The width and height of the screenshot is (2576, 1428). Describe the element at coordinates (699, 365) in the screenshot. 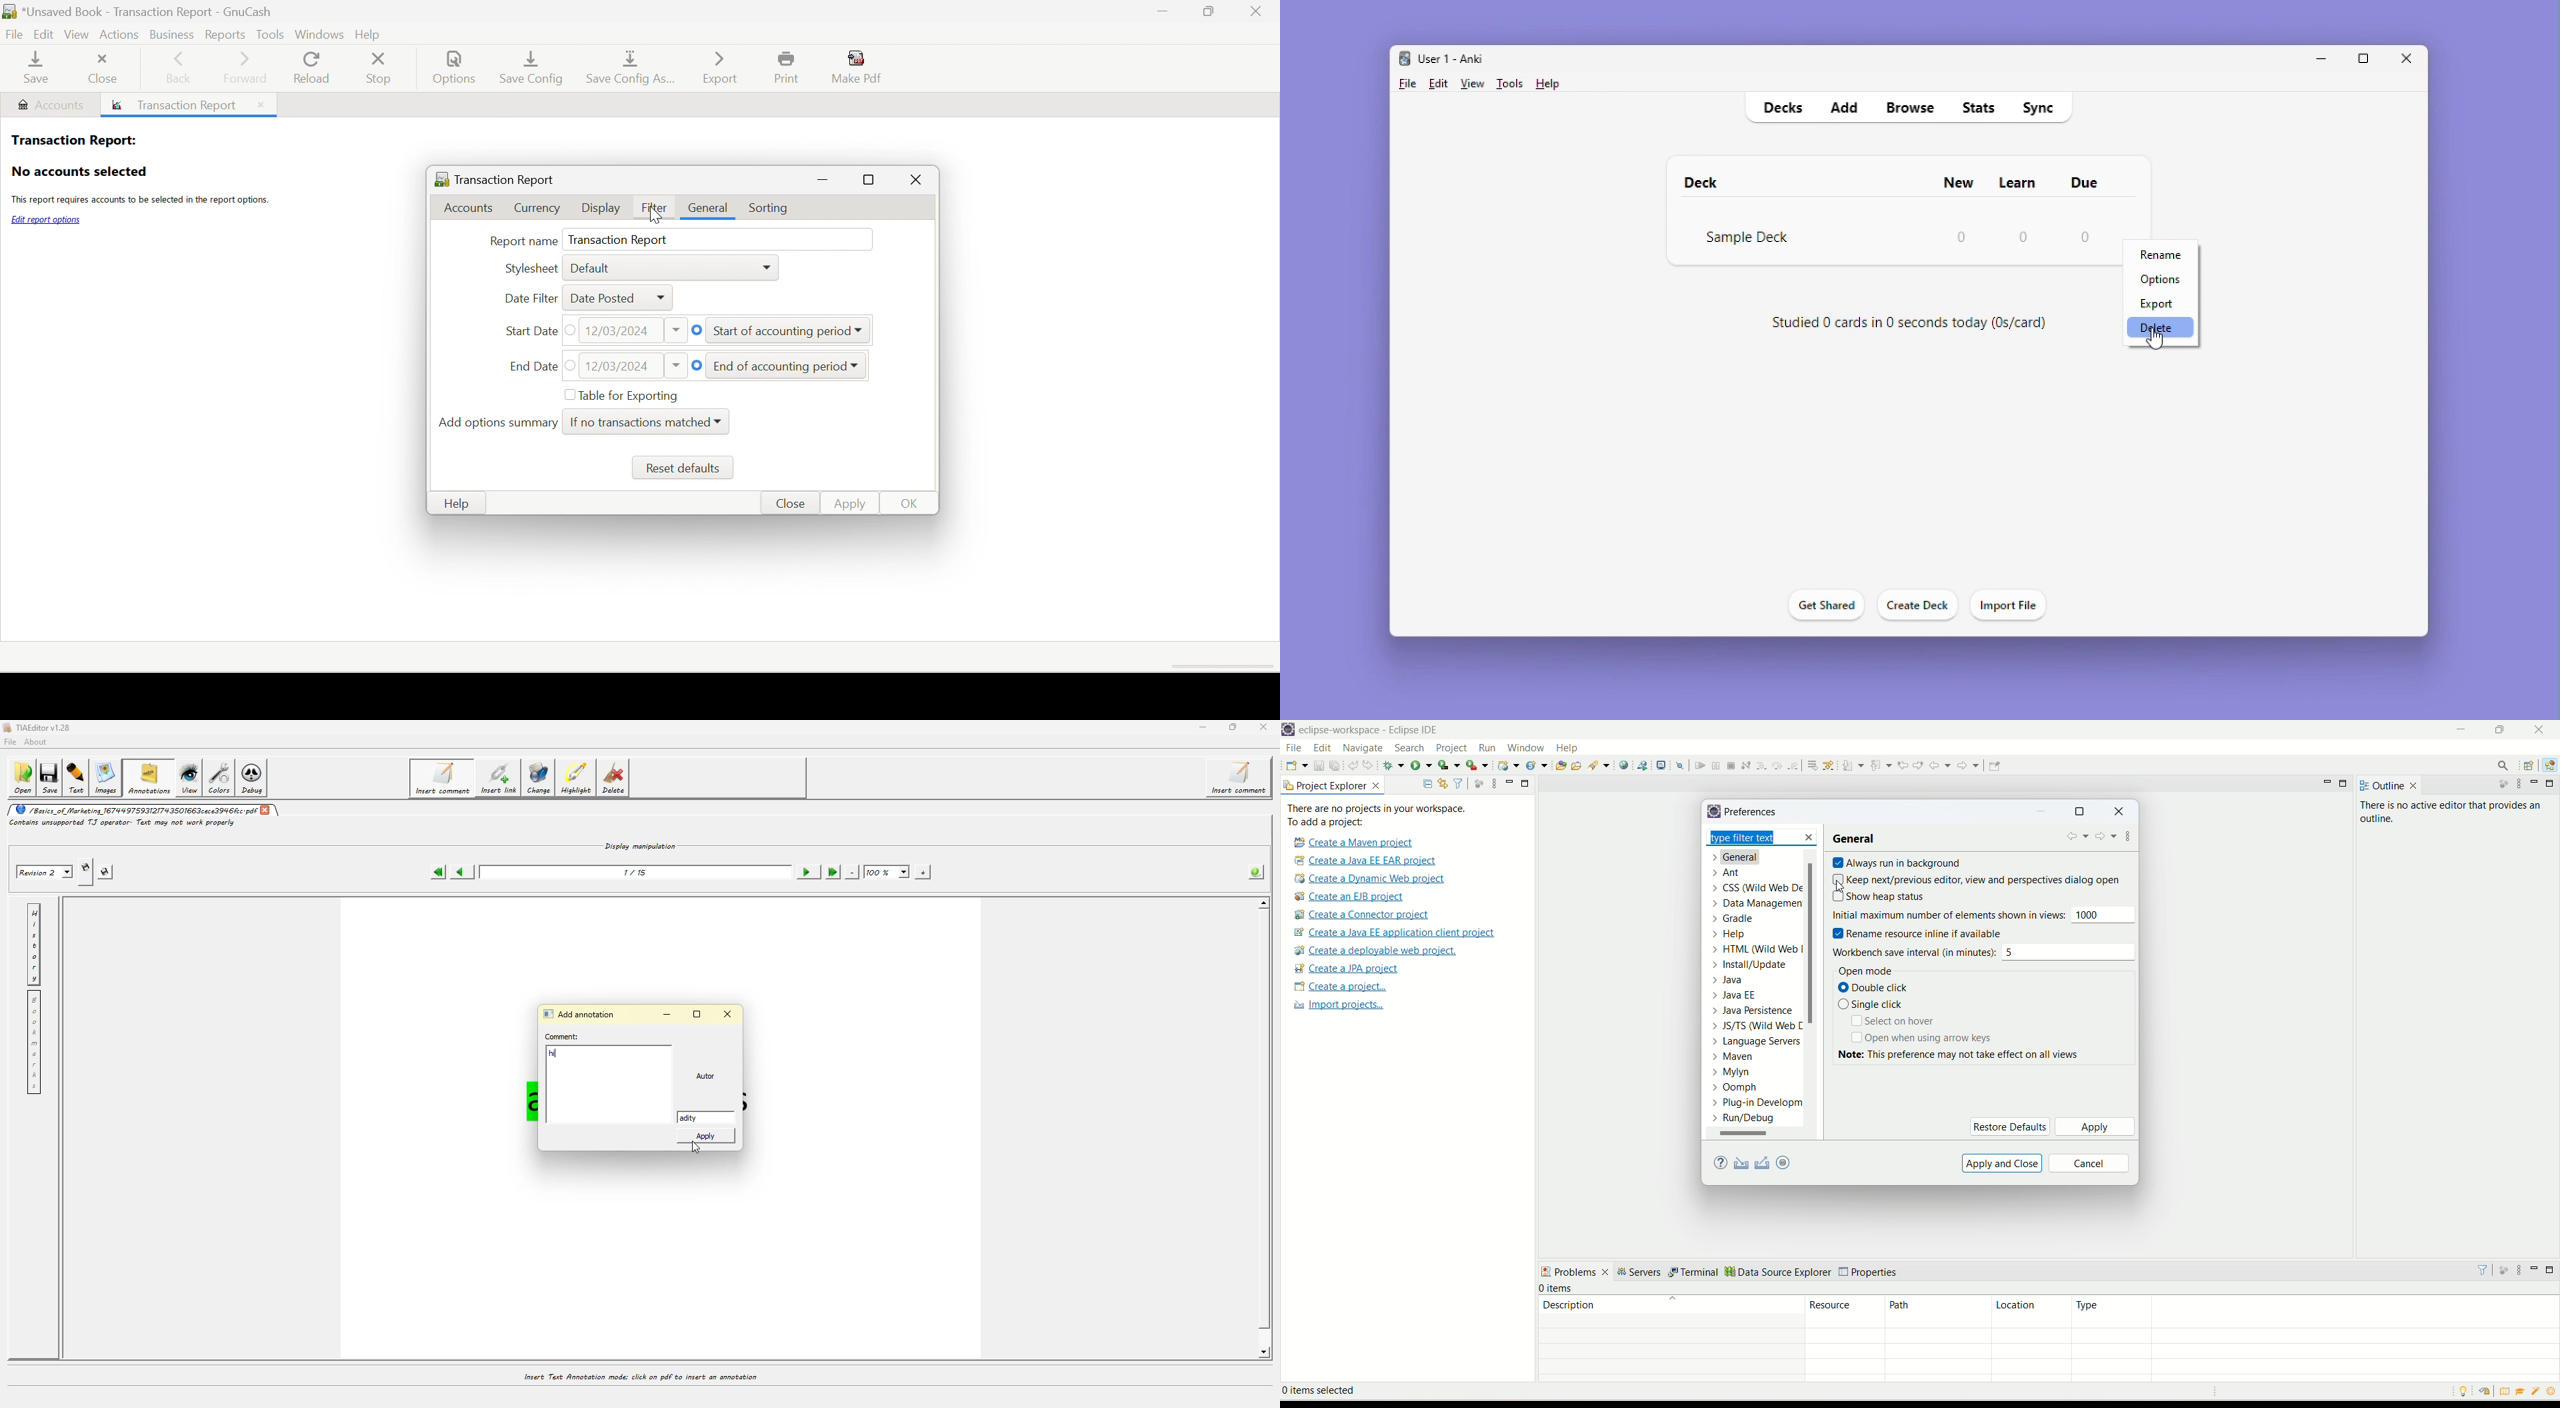

I see `Checkbox` at that location.